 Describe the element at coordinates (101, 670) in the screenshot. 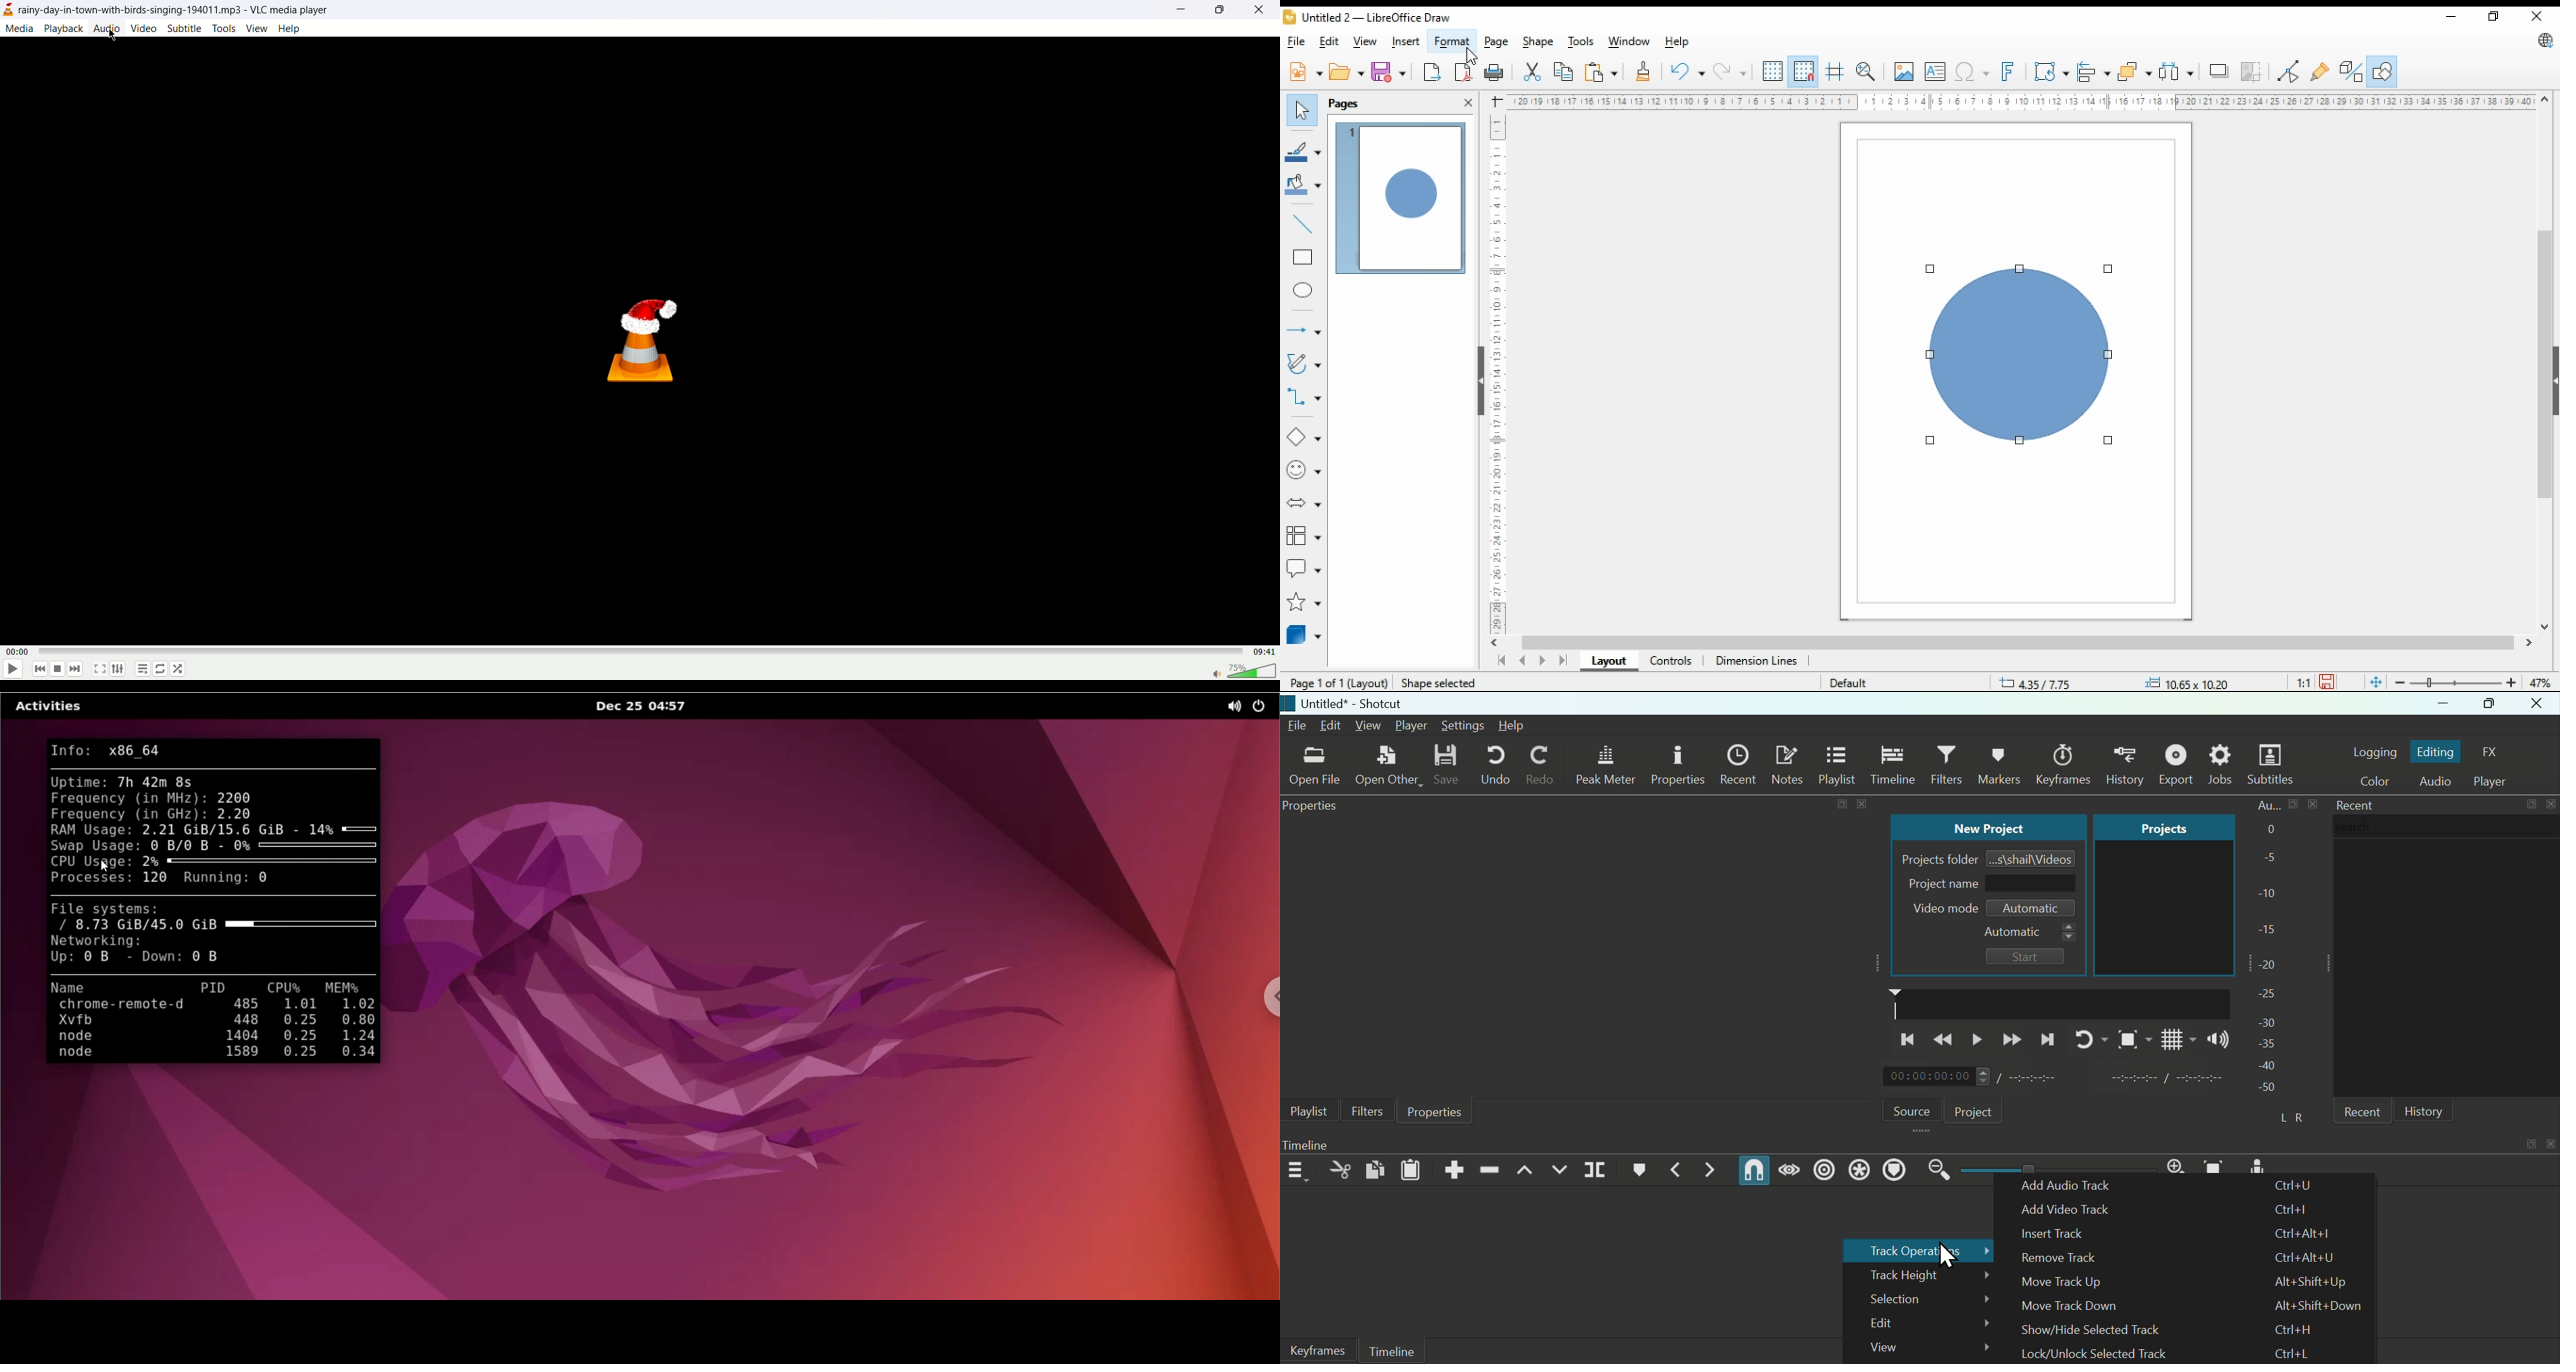

I see `full screen` at that location.